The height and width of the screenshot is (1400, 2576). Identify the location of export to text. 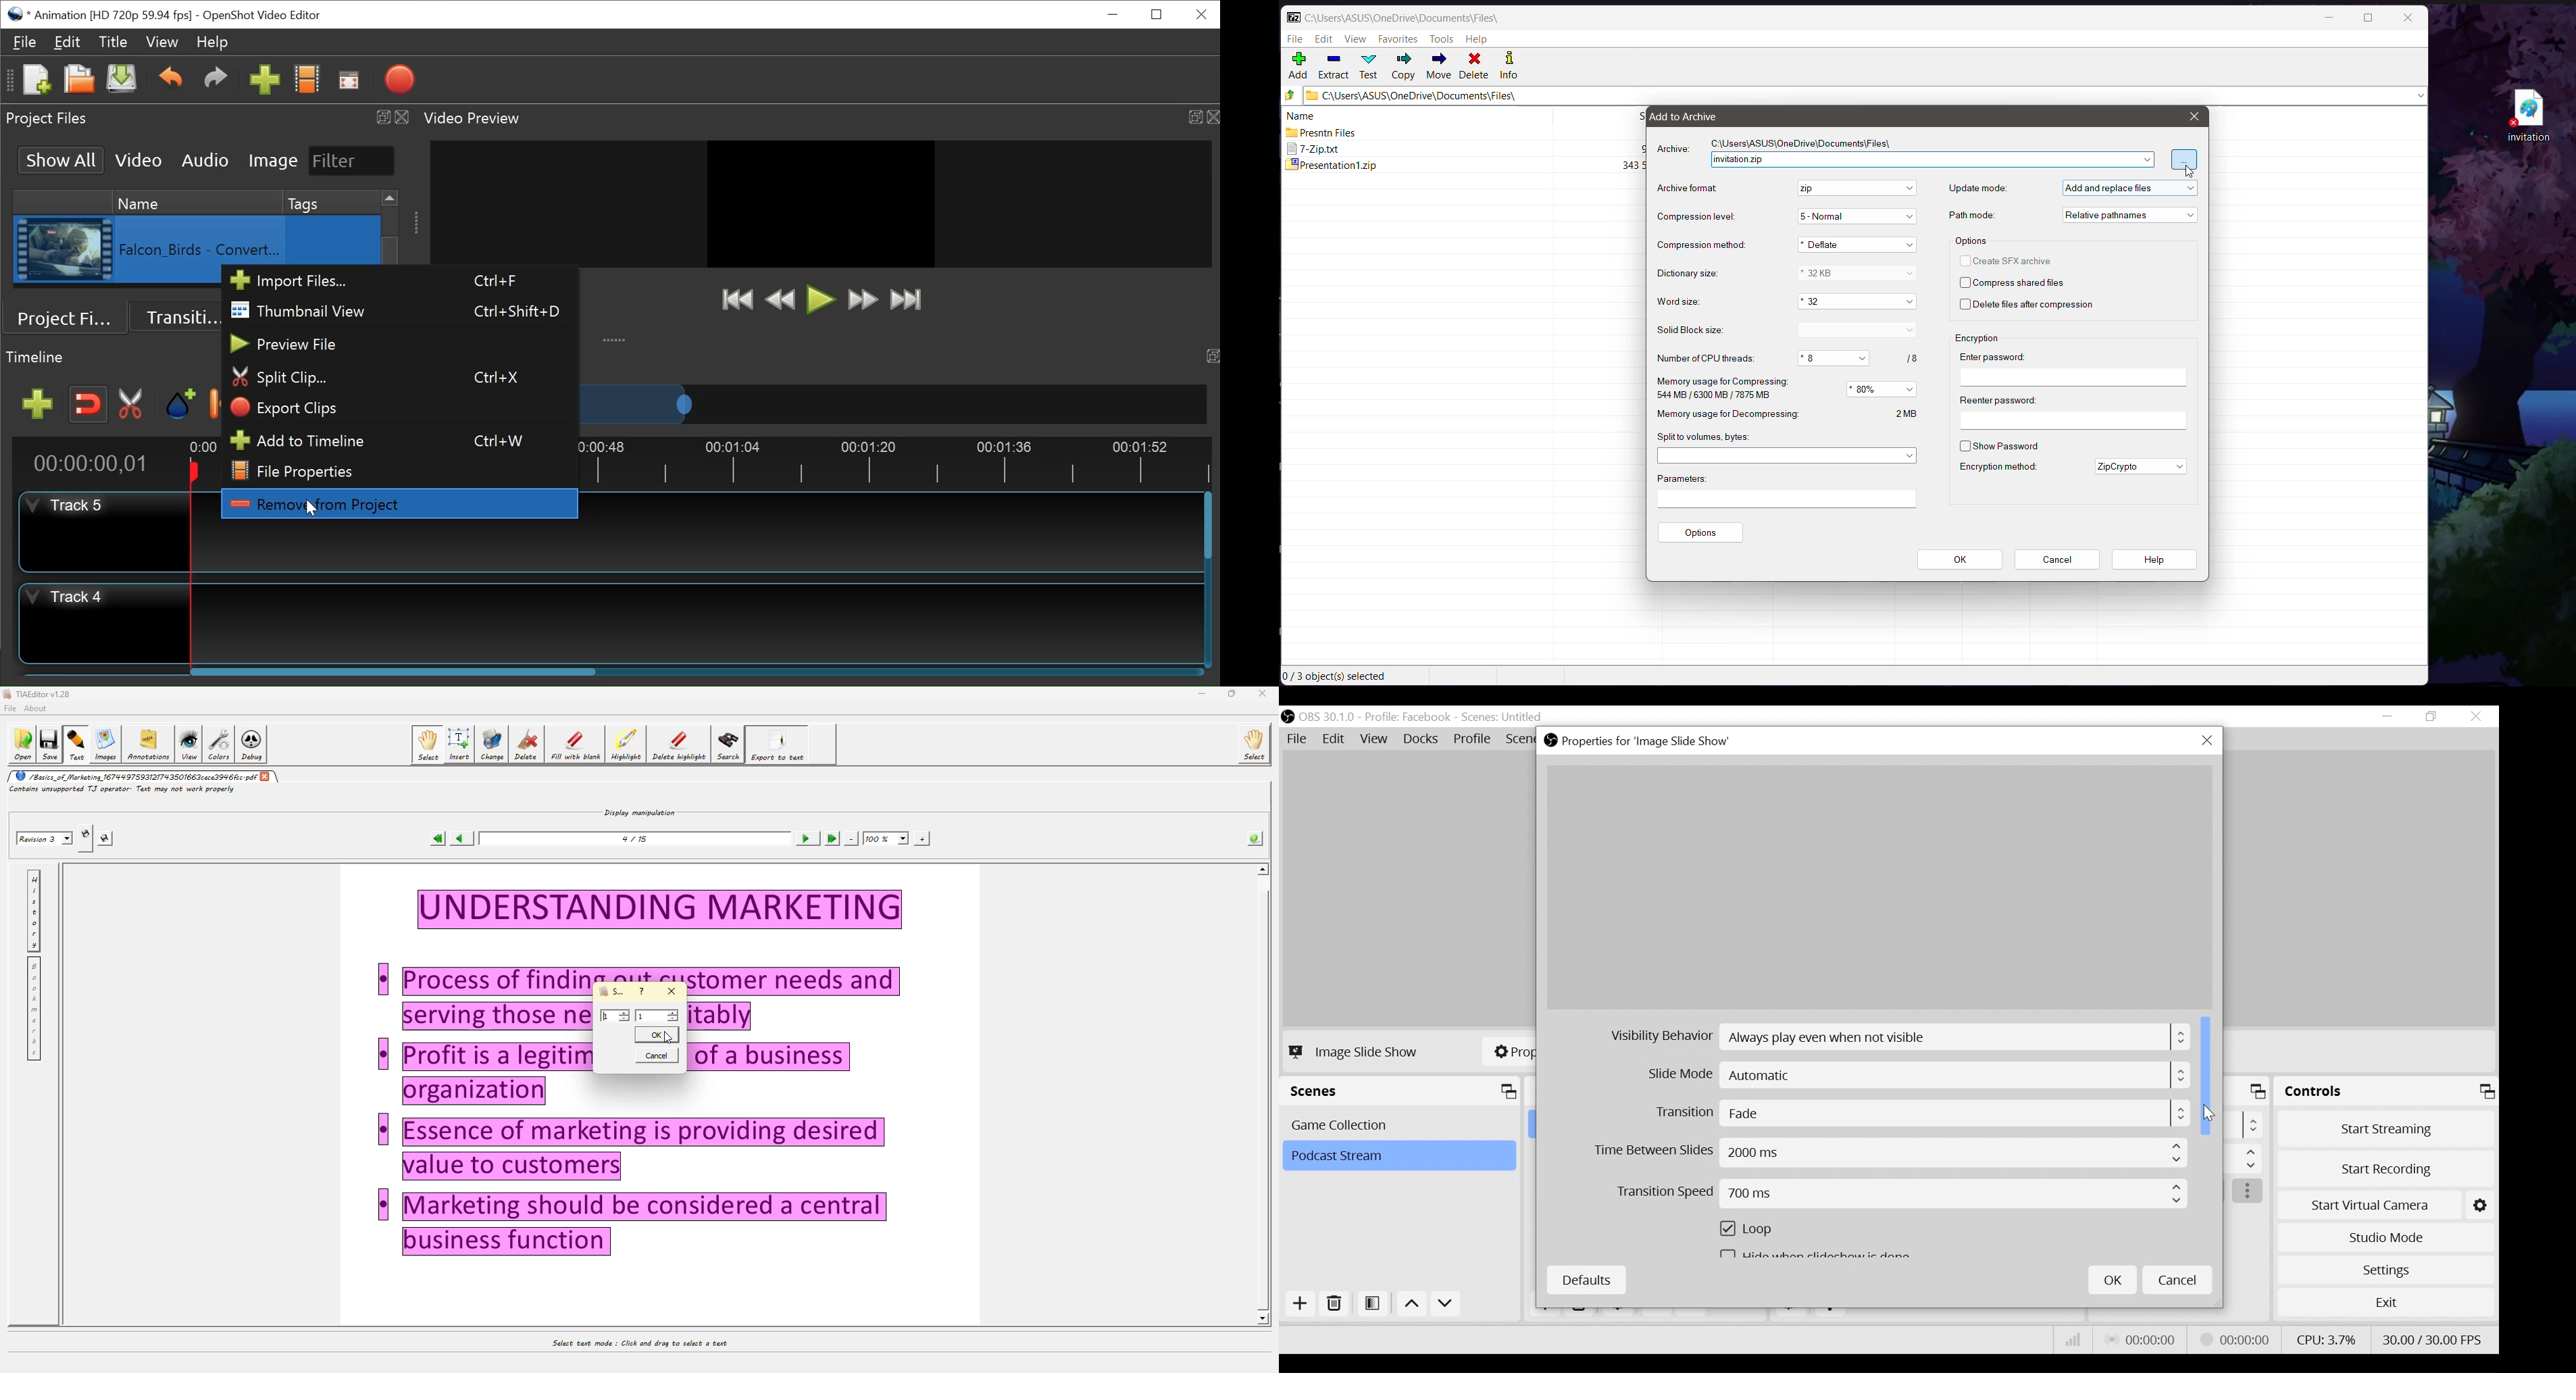
(780, 743).